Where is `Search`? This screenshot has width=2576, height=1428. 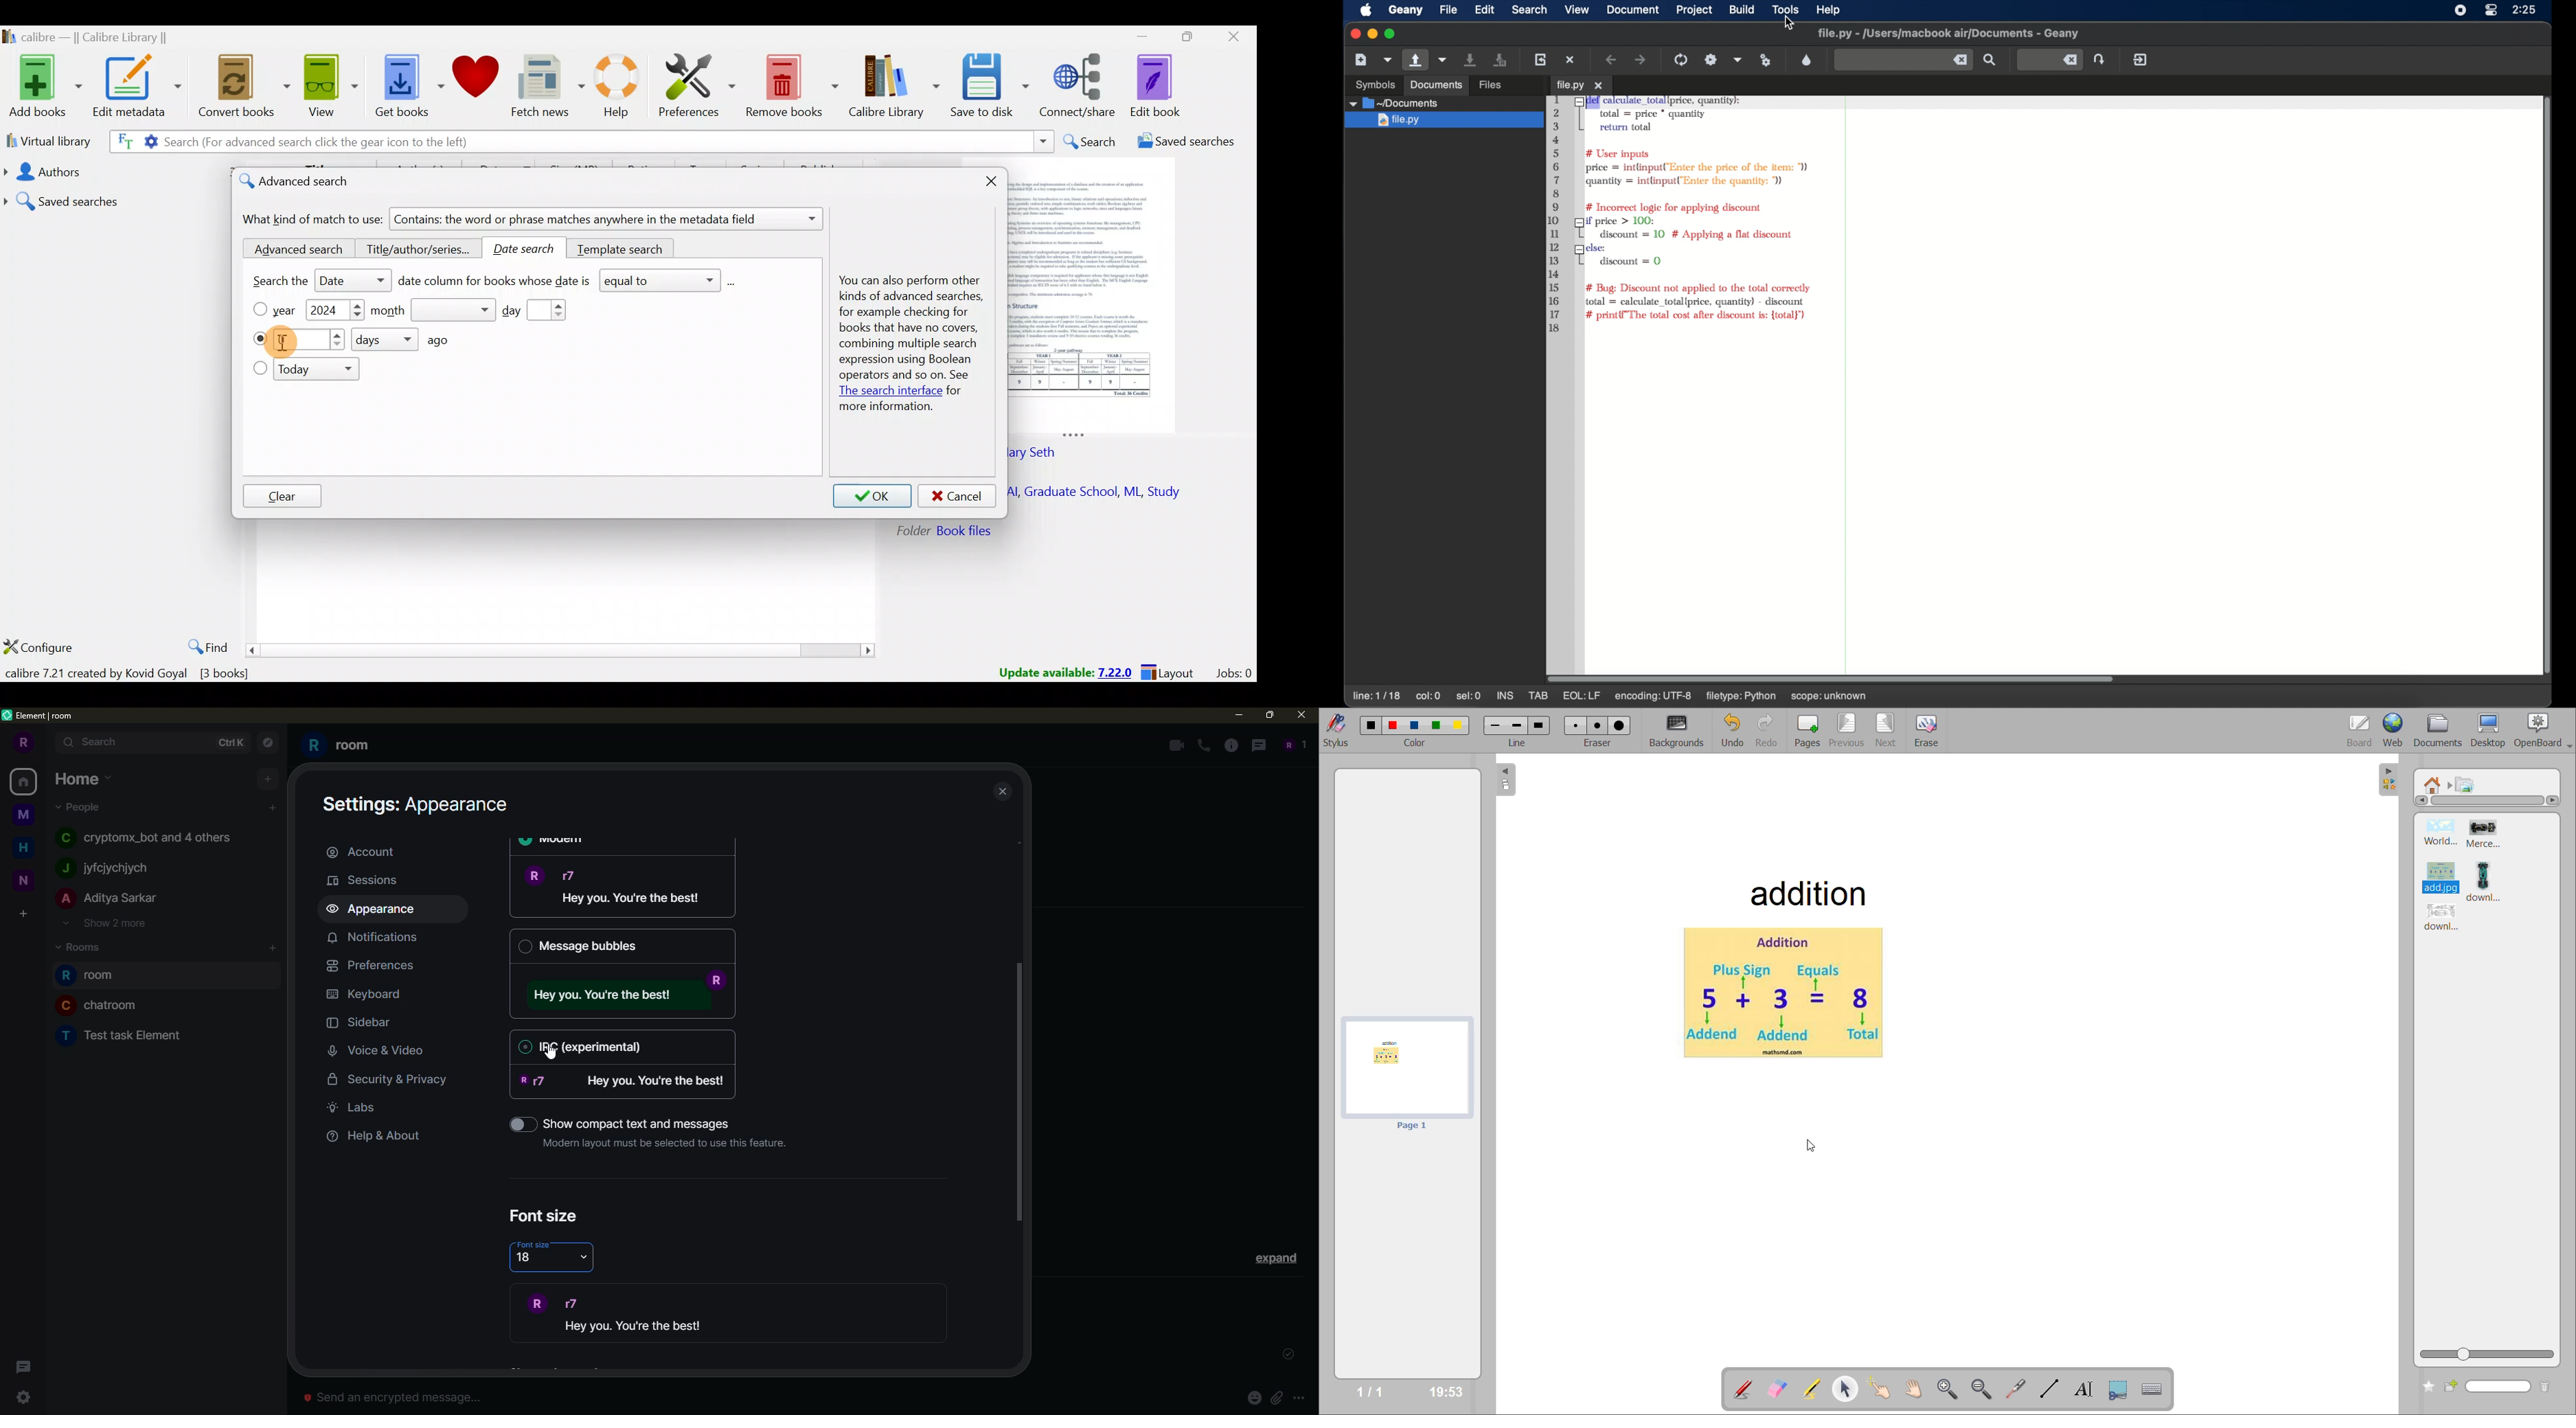 Search is located at coordinates (1088, 142).